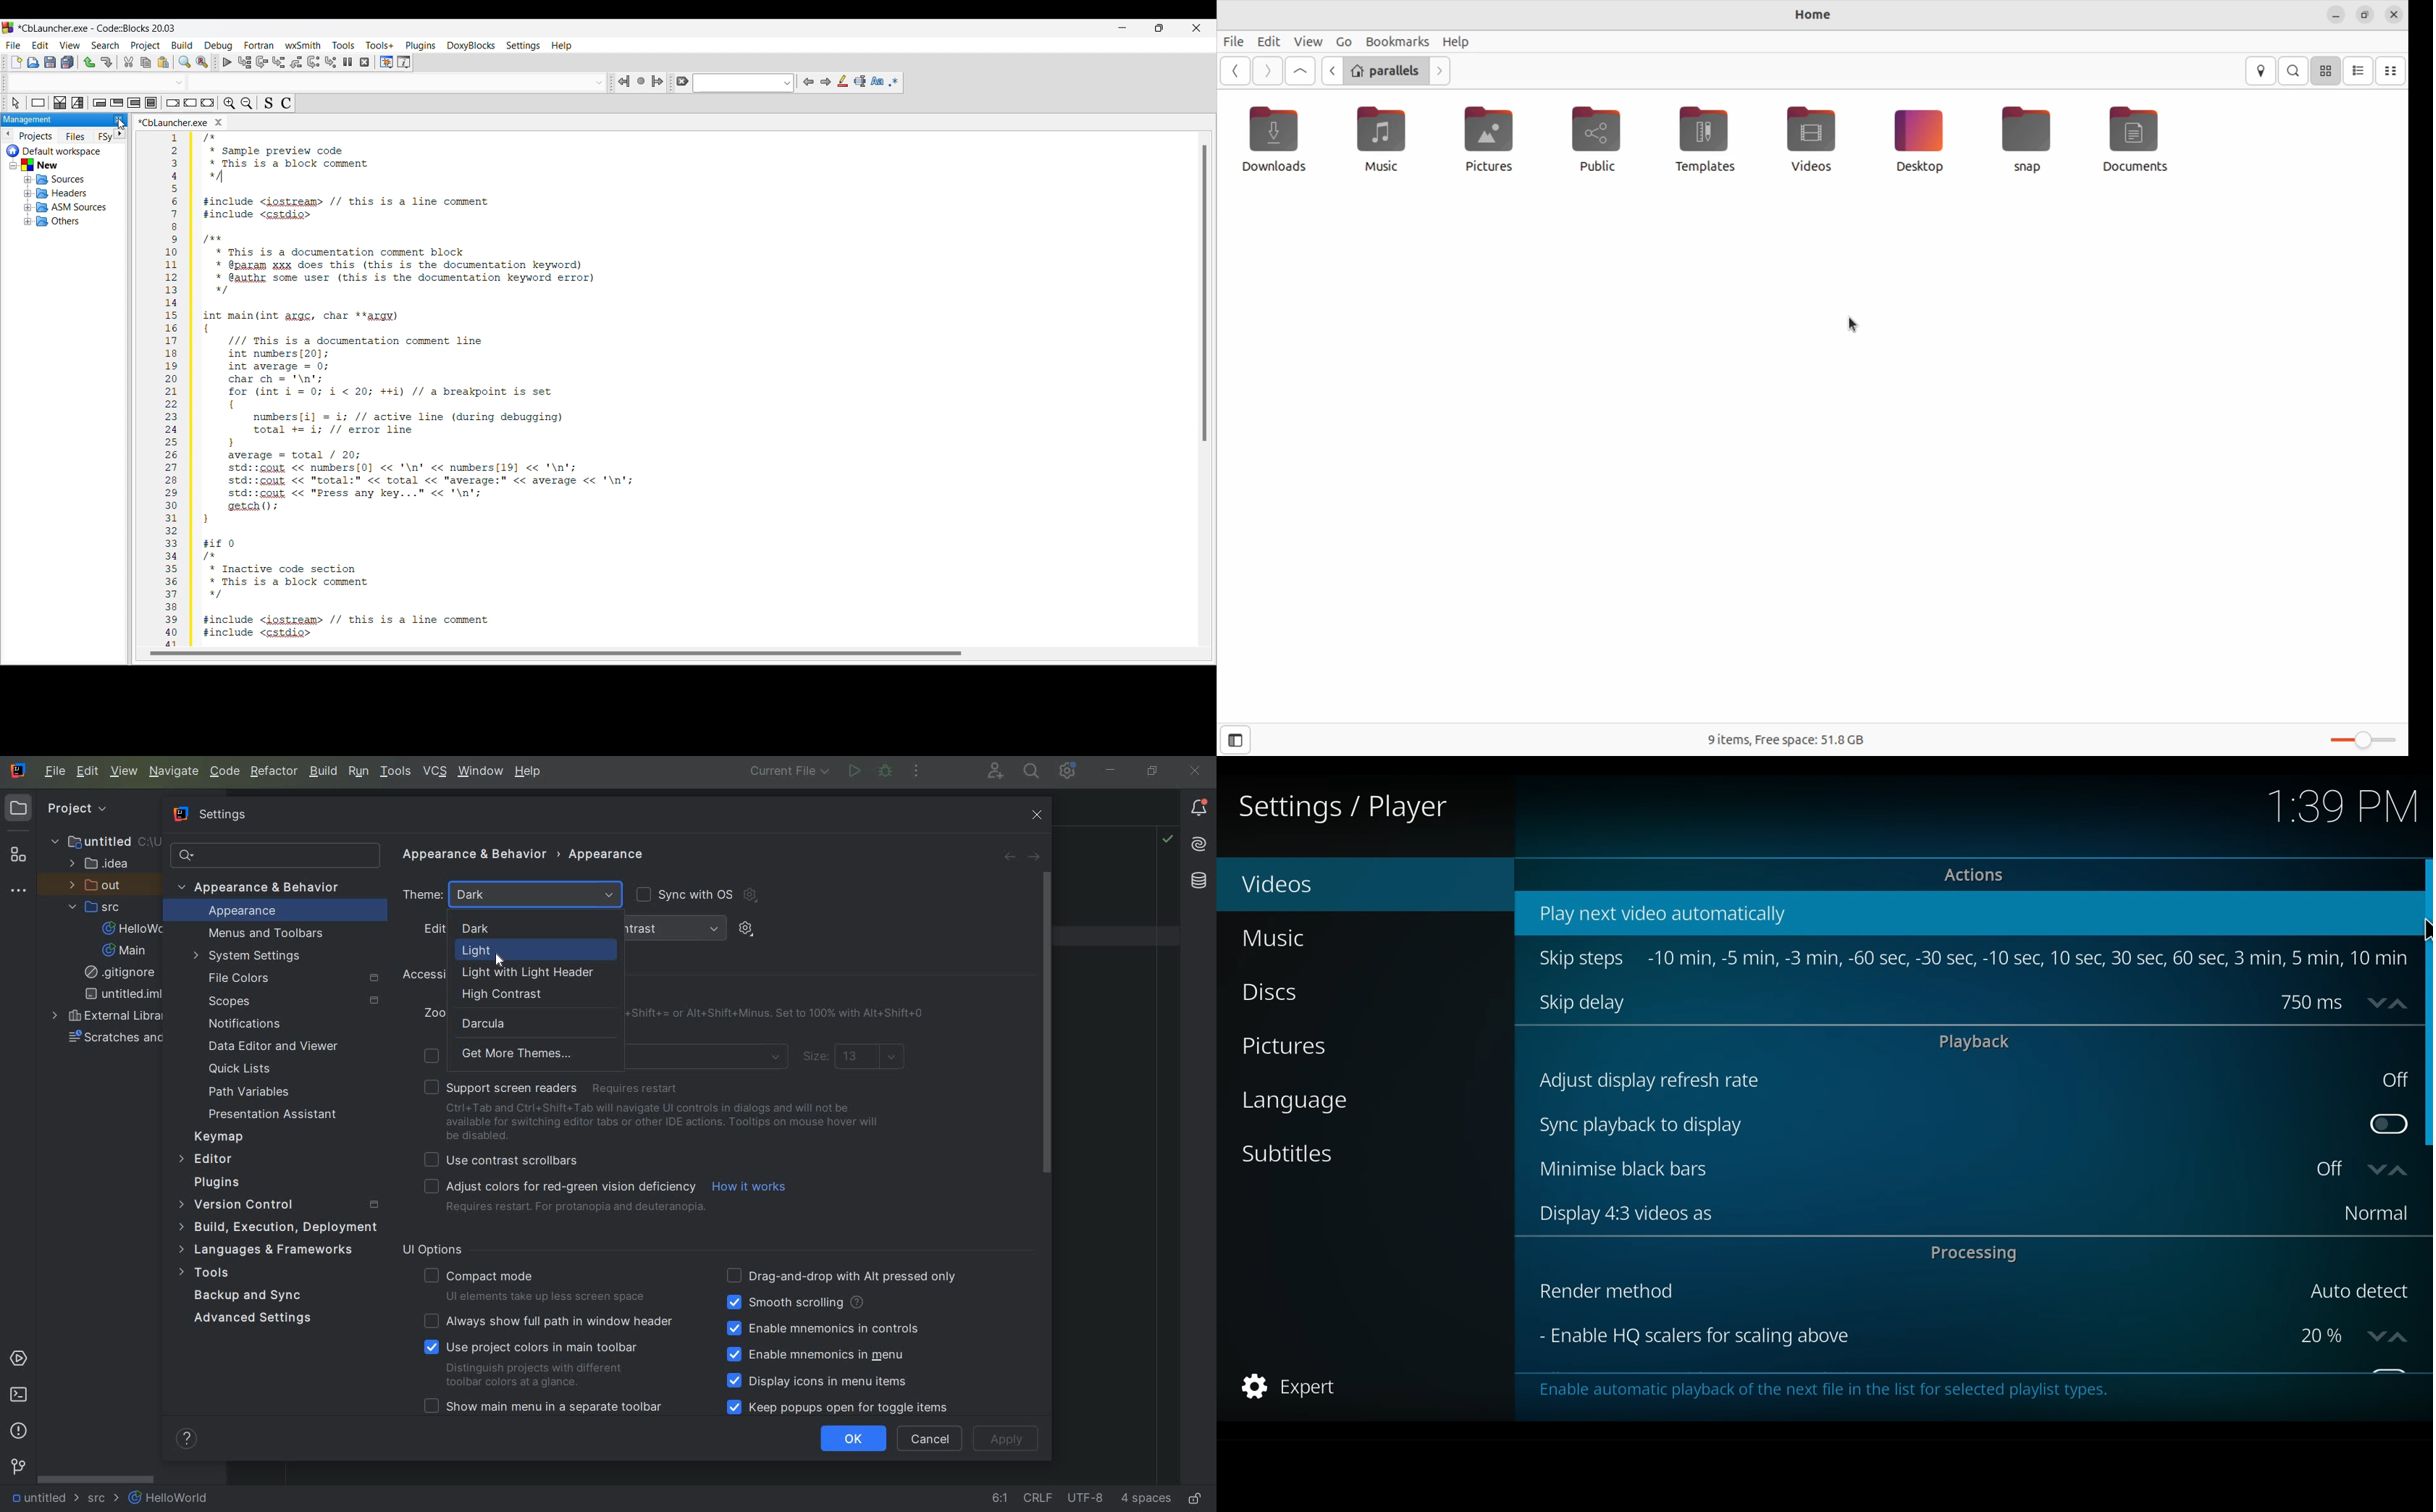 The width and height of the screenshot is (2436, 1512). I want to click on MAIN, so click(126, 951).